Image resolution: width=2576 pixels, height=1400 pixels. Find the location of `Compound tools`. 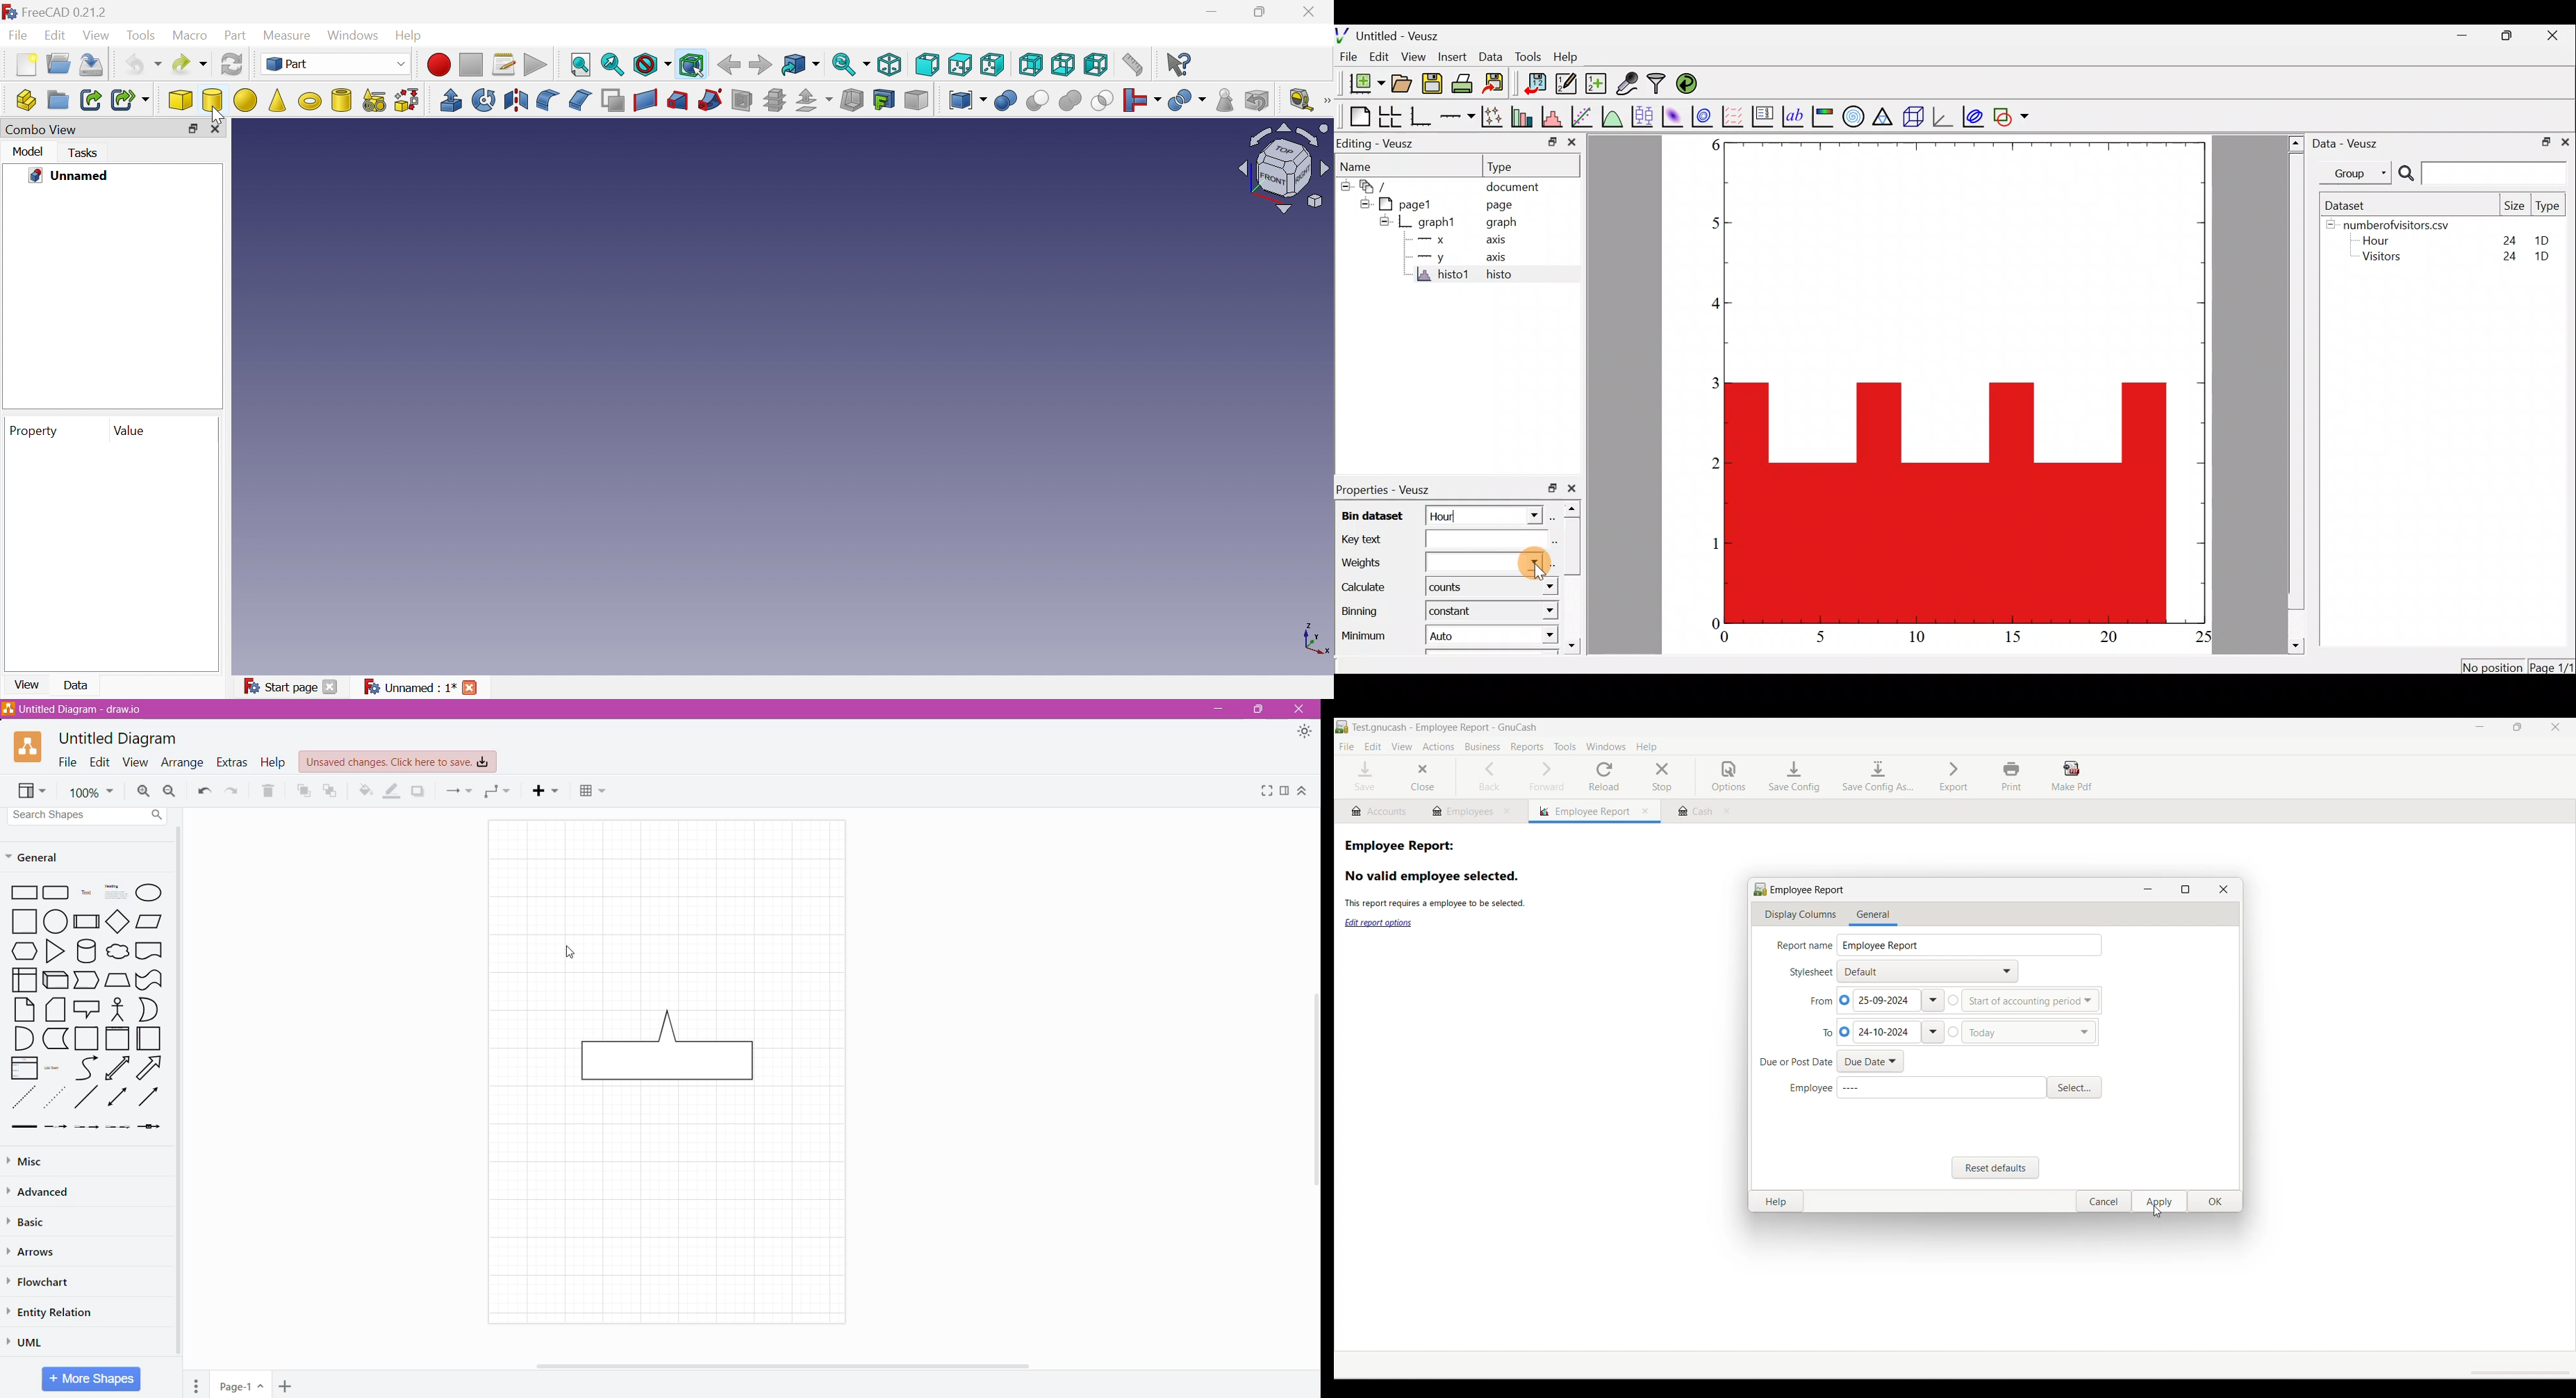

Compound tools is located at coordinates (967, 99).